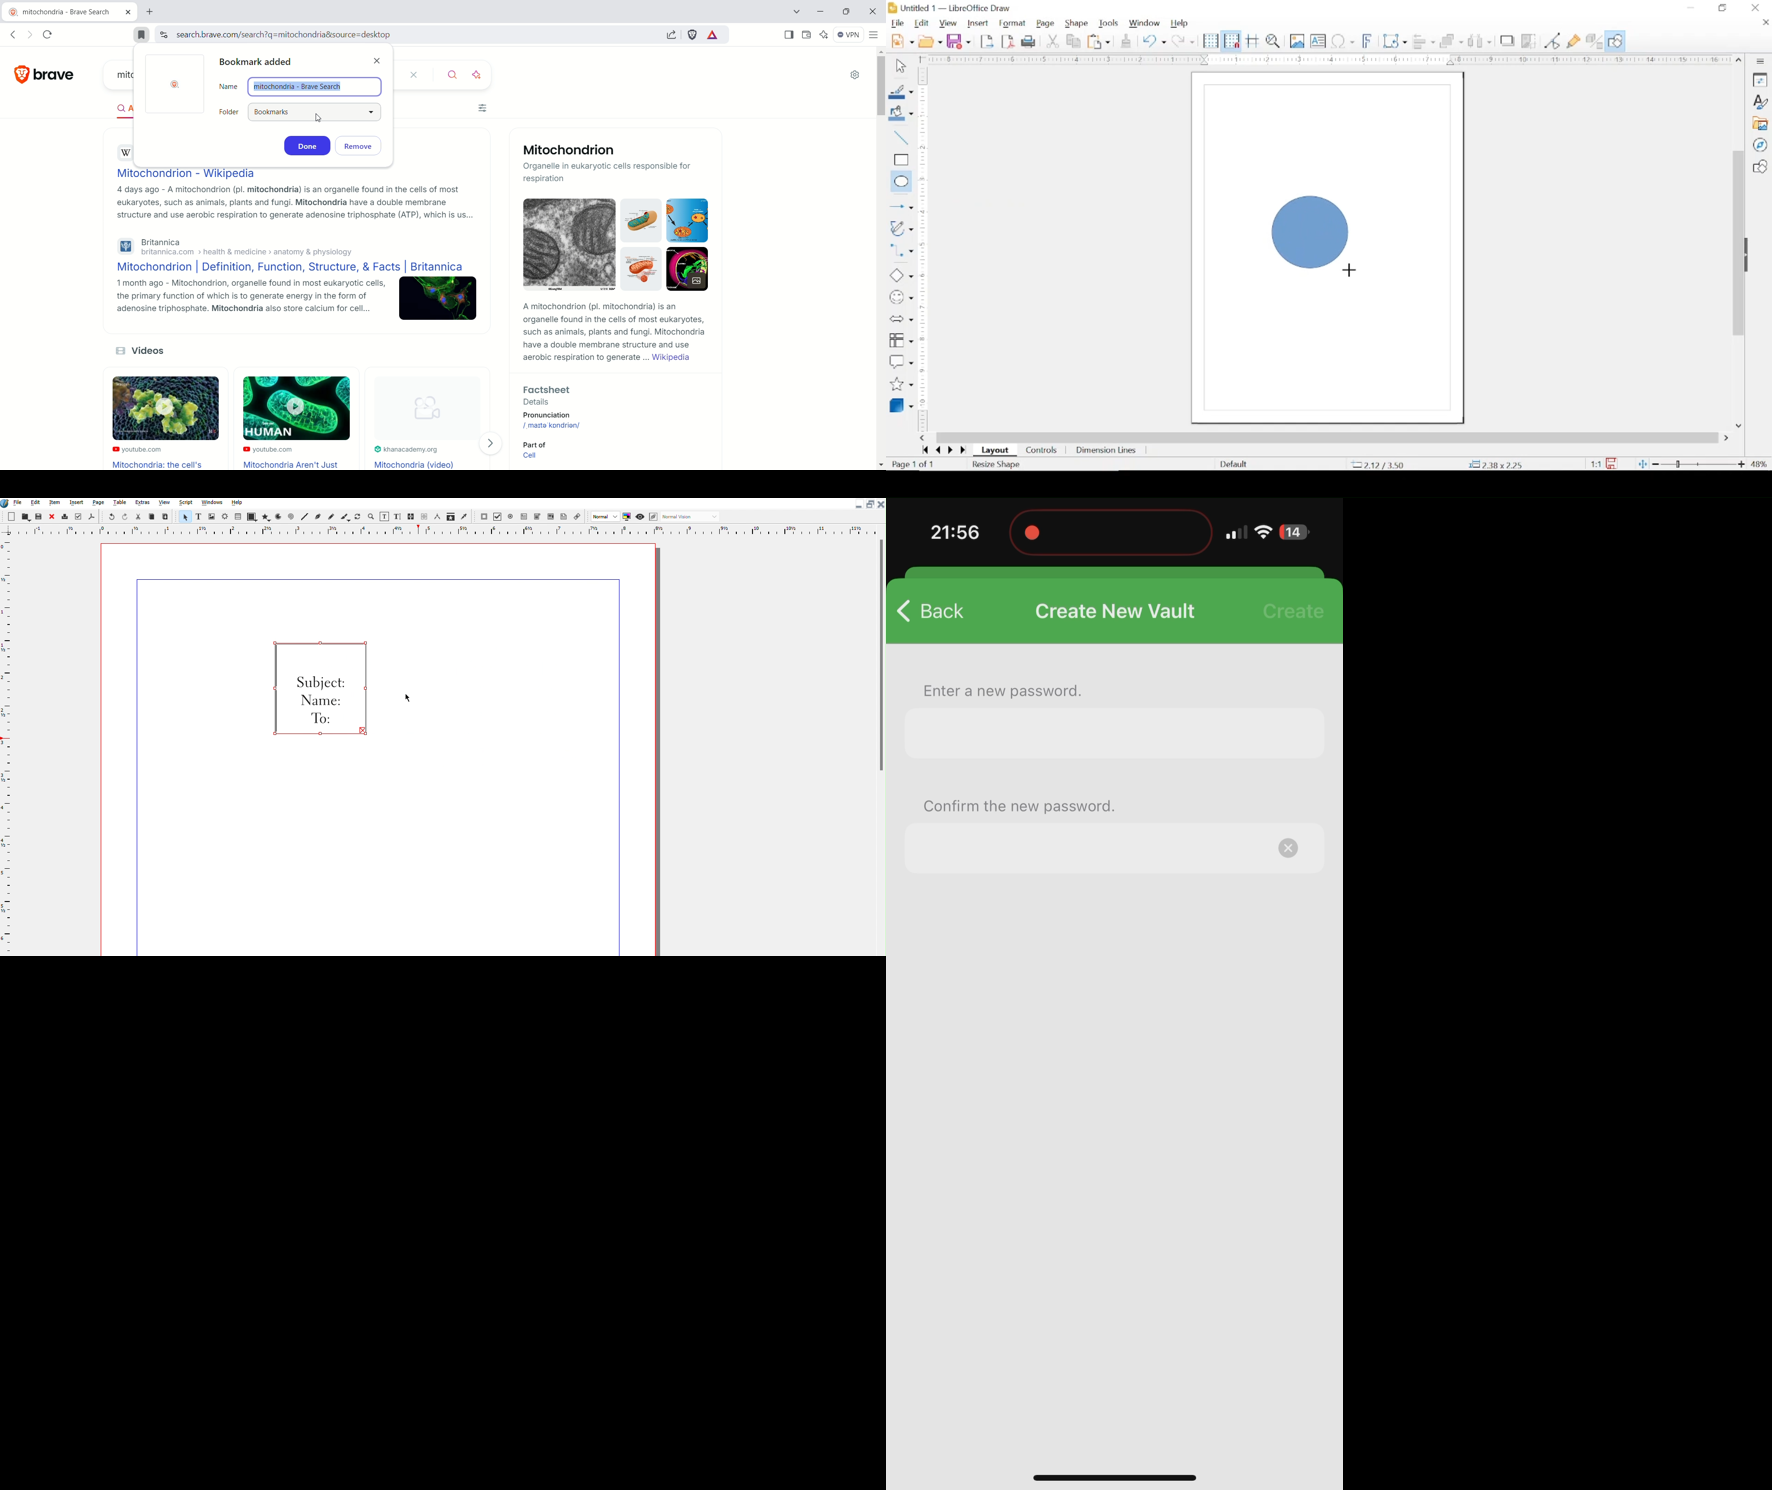  I want to click on save , so click(959, 41).